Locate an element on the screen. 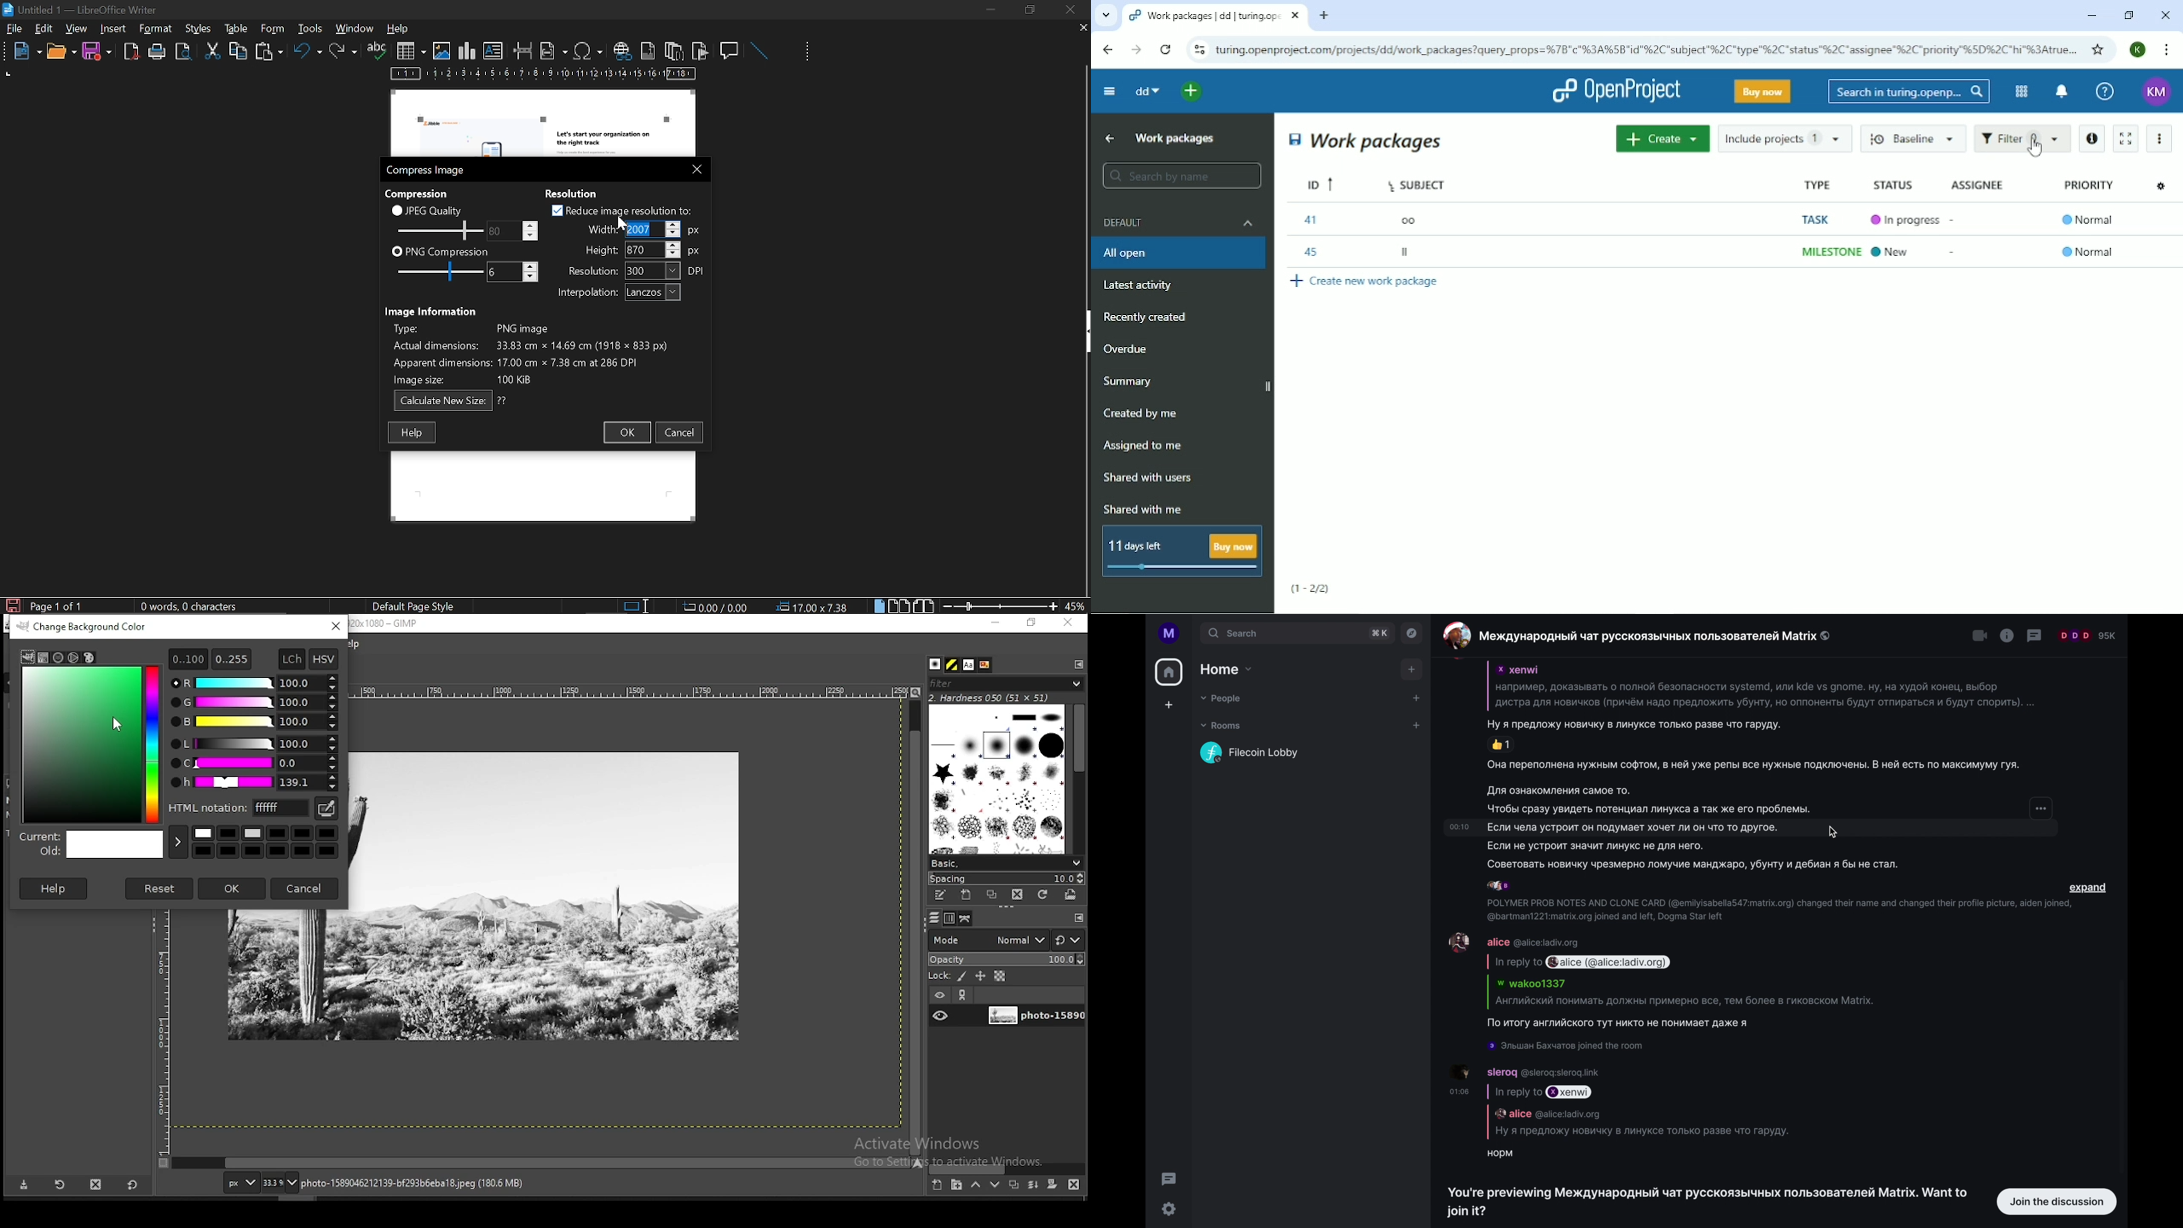 The height and width of the screenshot is (1232, 2184). export as pdf is located at coordinates (132, 52).